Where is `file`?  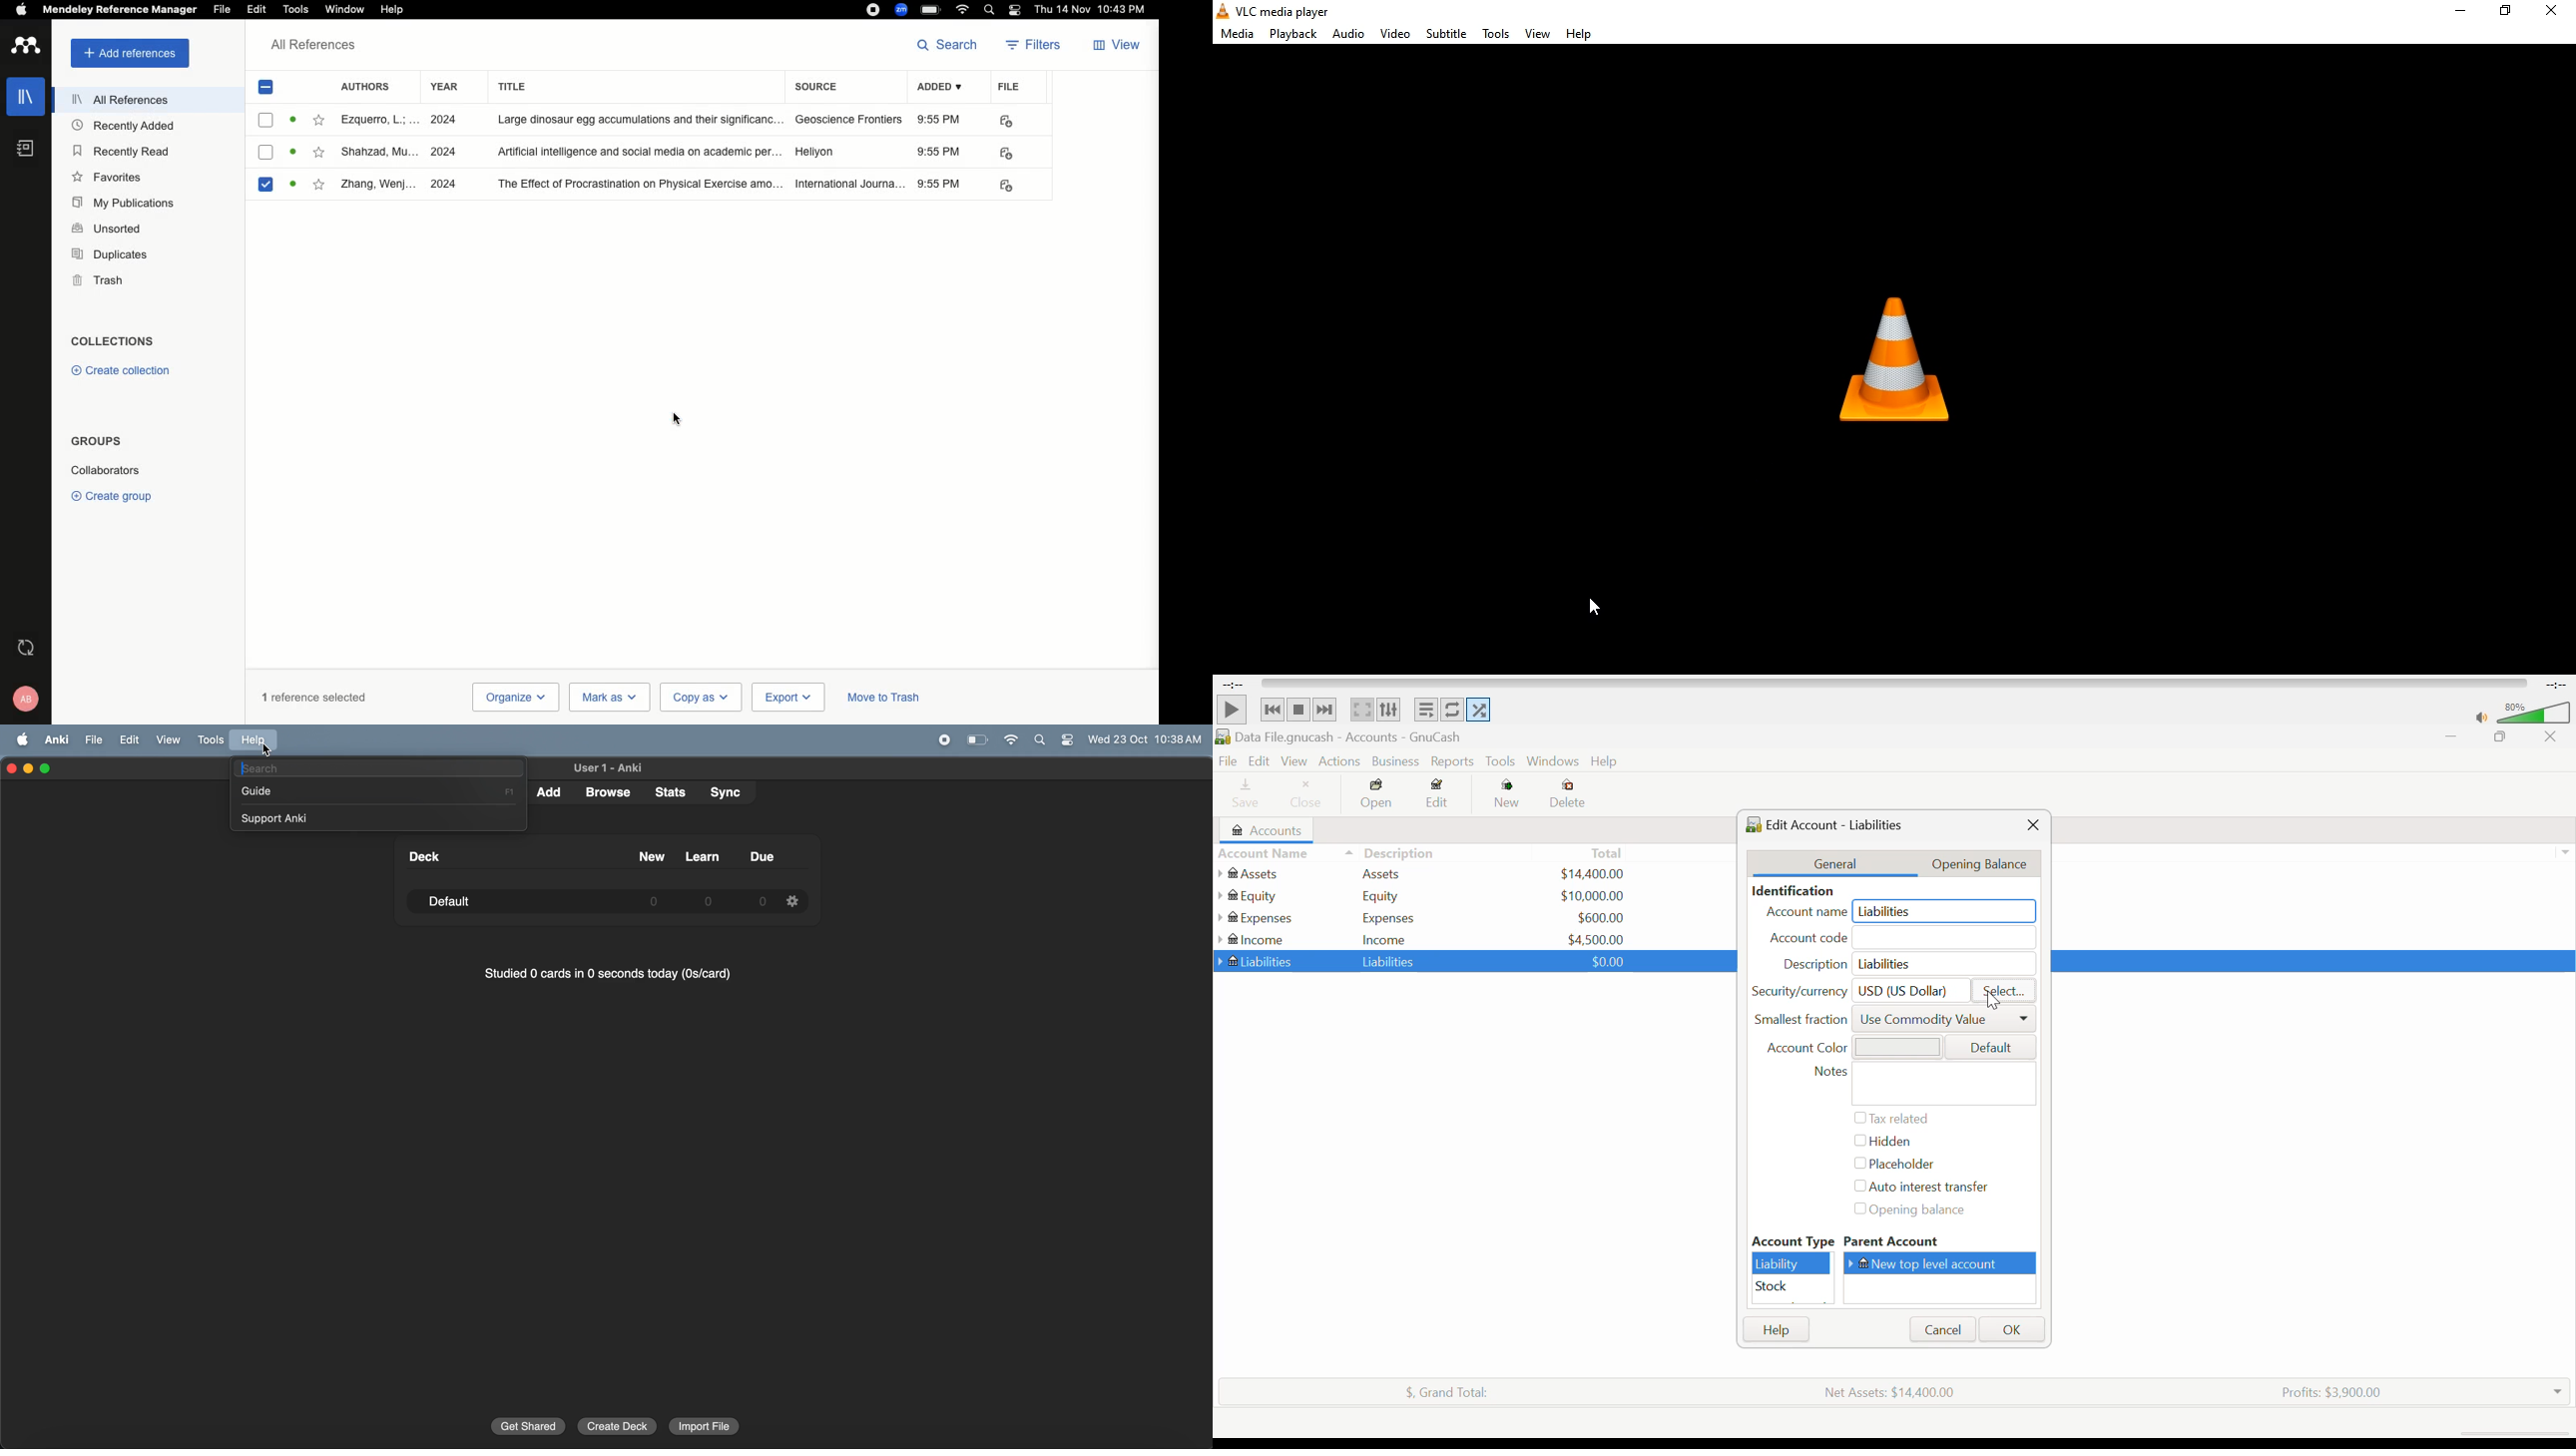
file is located at coordinates (94, 739).